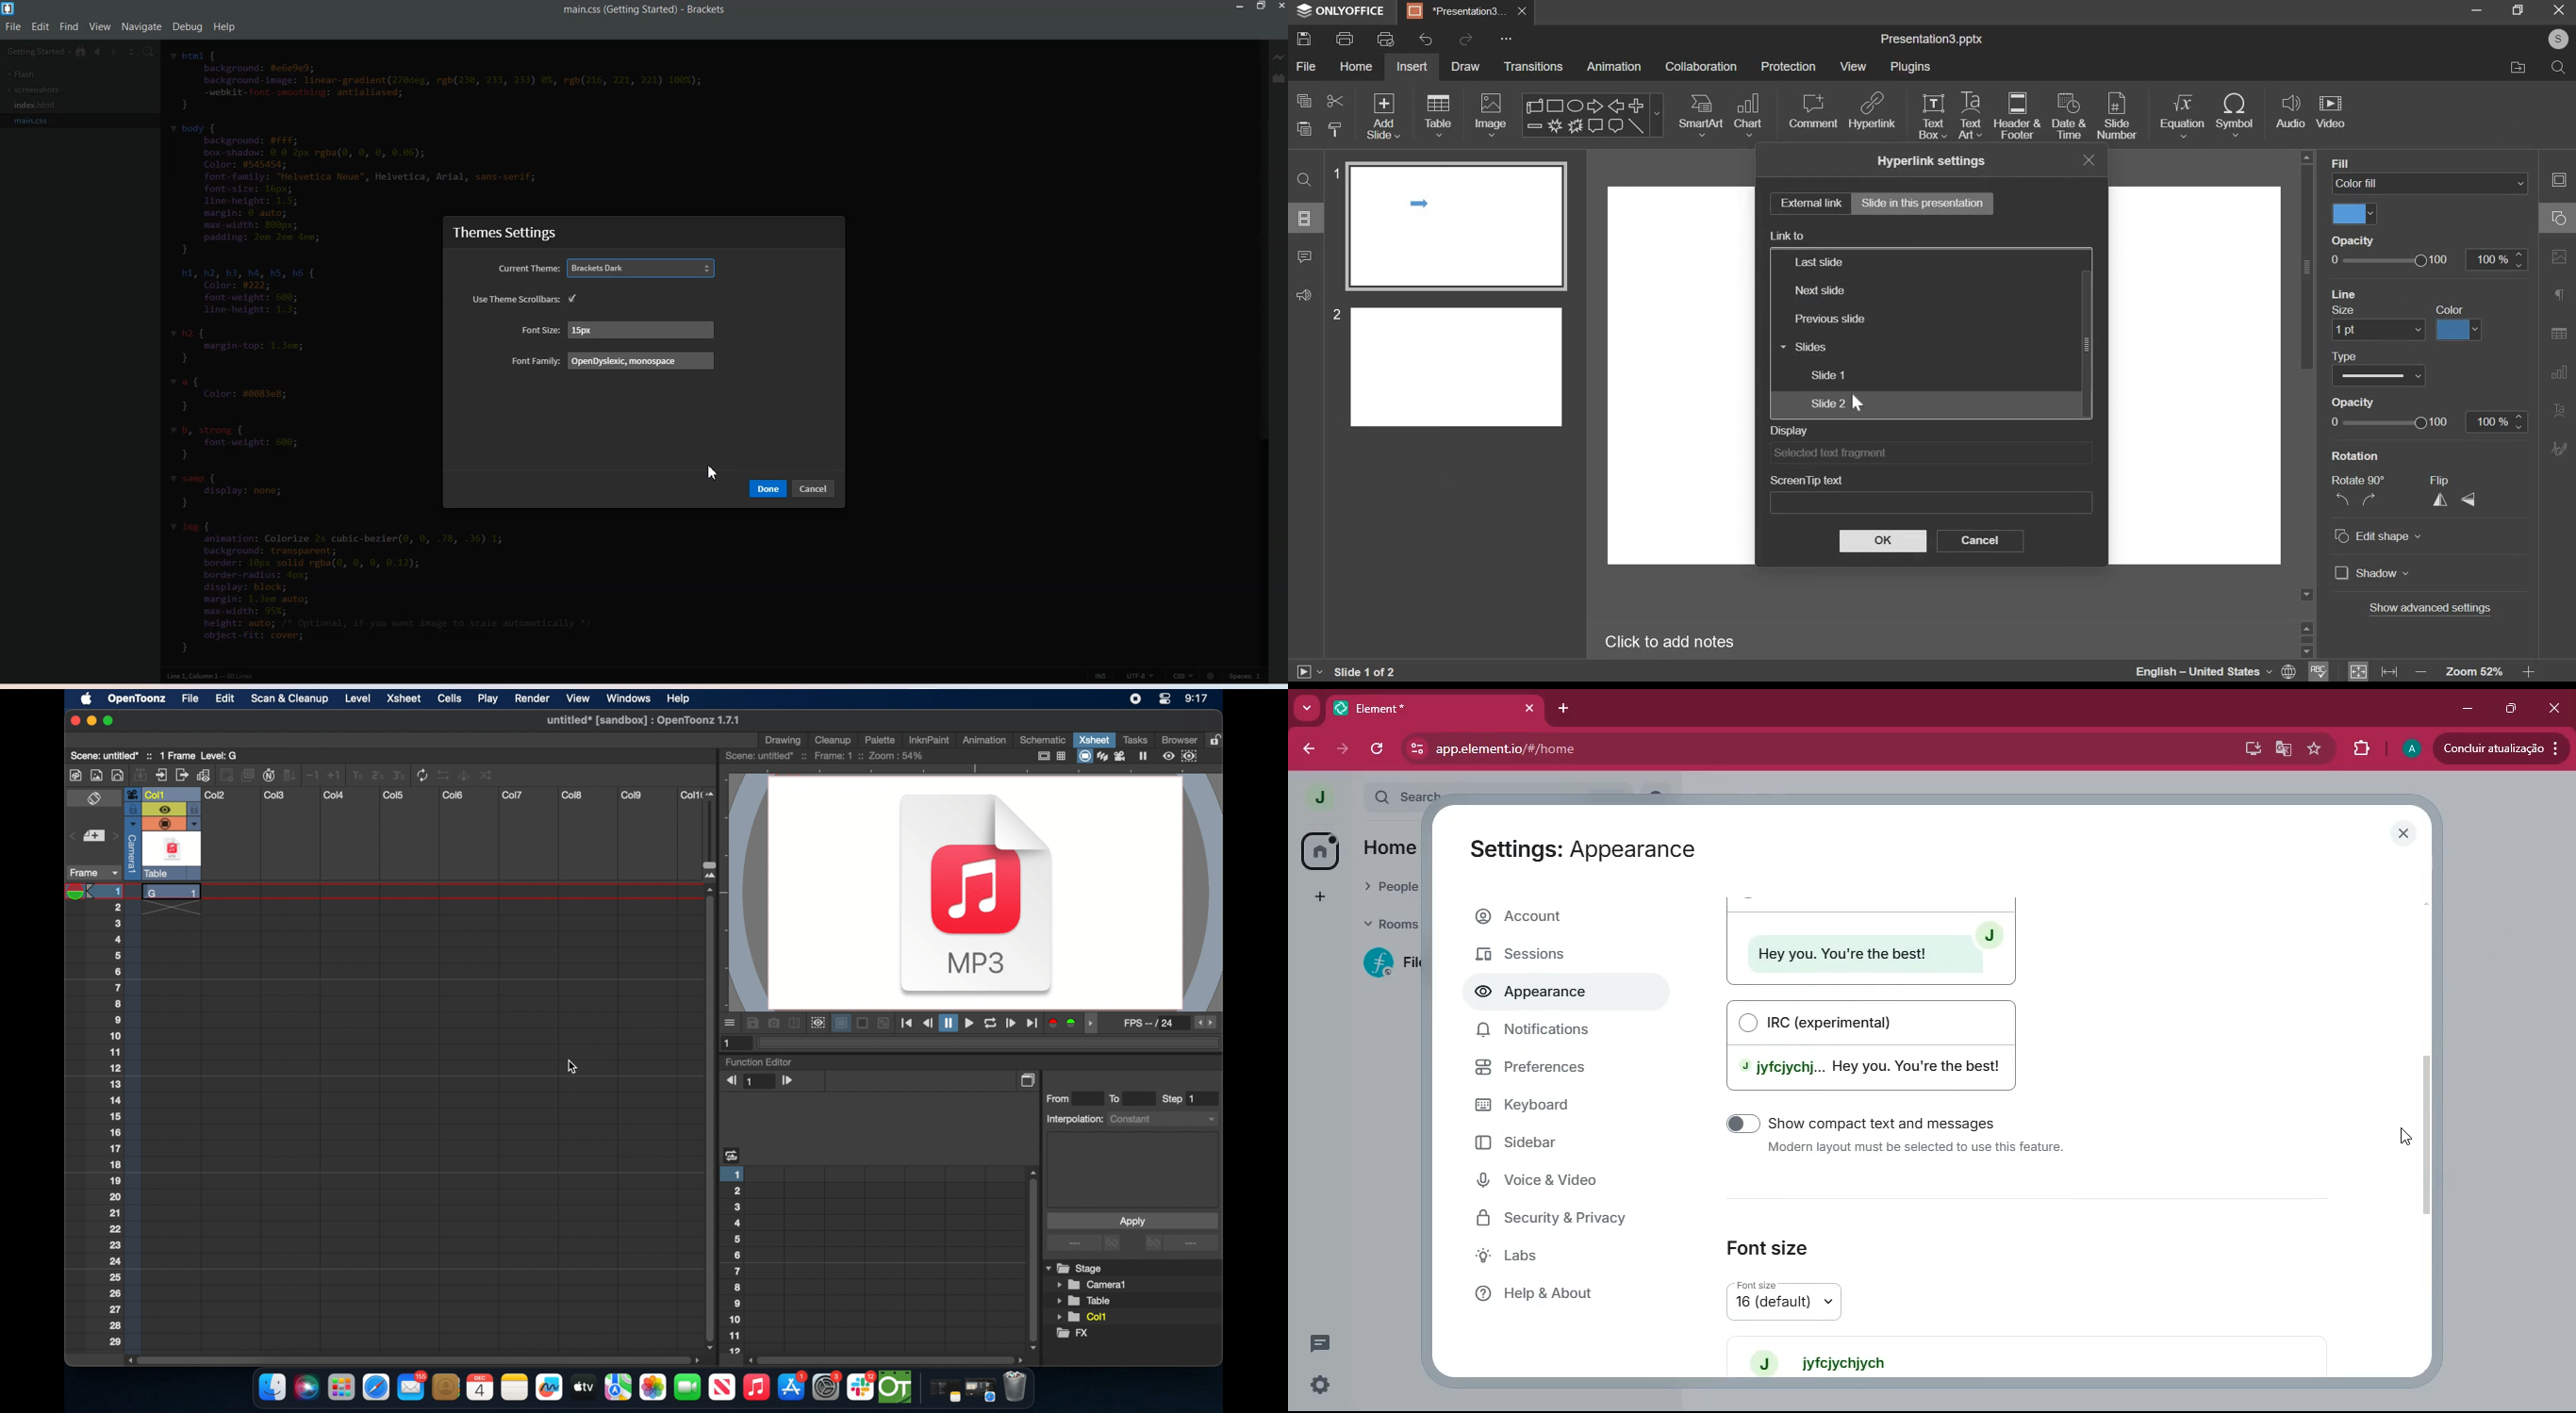  I want to click on palette, so click(880, 739).